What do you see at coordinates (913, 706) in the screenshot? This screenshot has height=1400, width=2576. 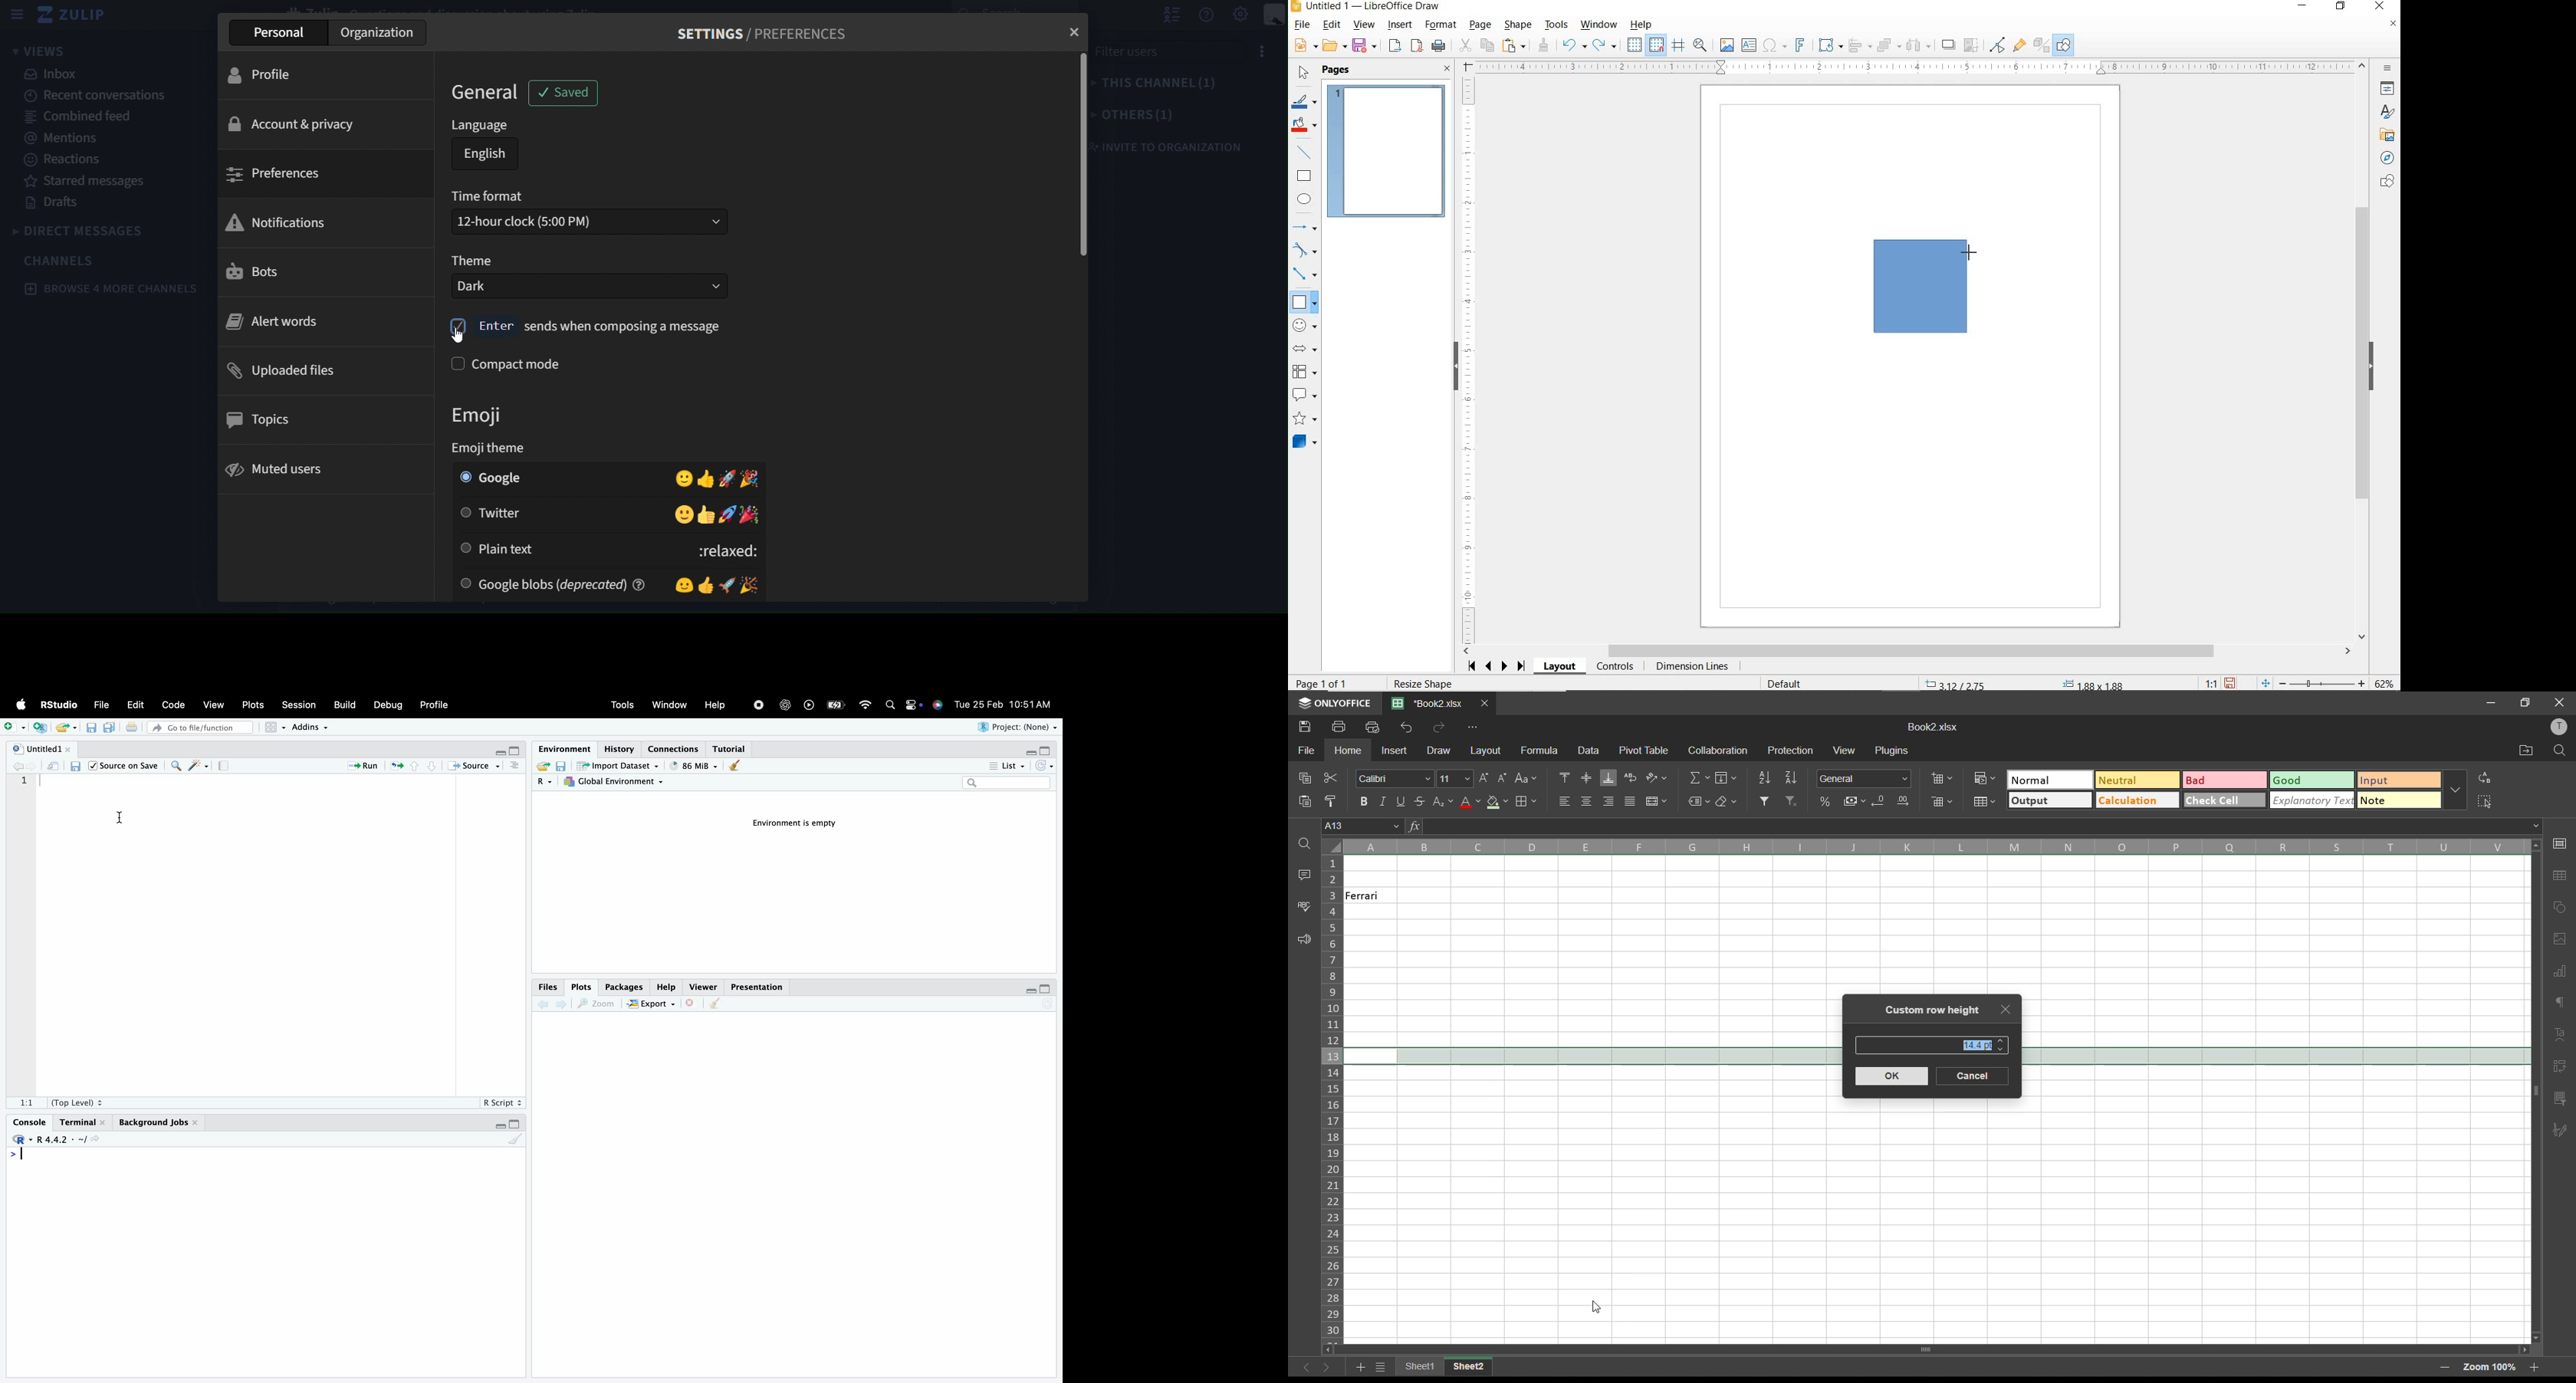 I see `settings` at bounding box center [913, 706].